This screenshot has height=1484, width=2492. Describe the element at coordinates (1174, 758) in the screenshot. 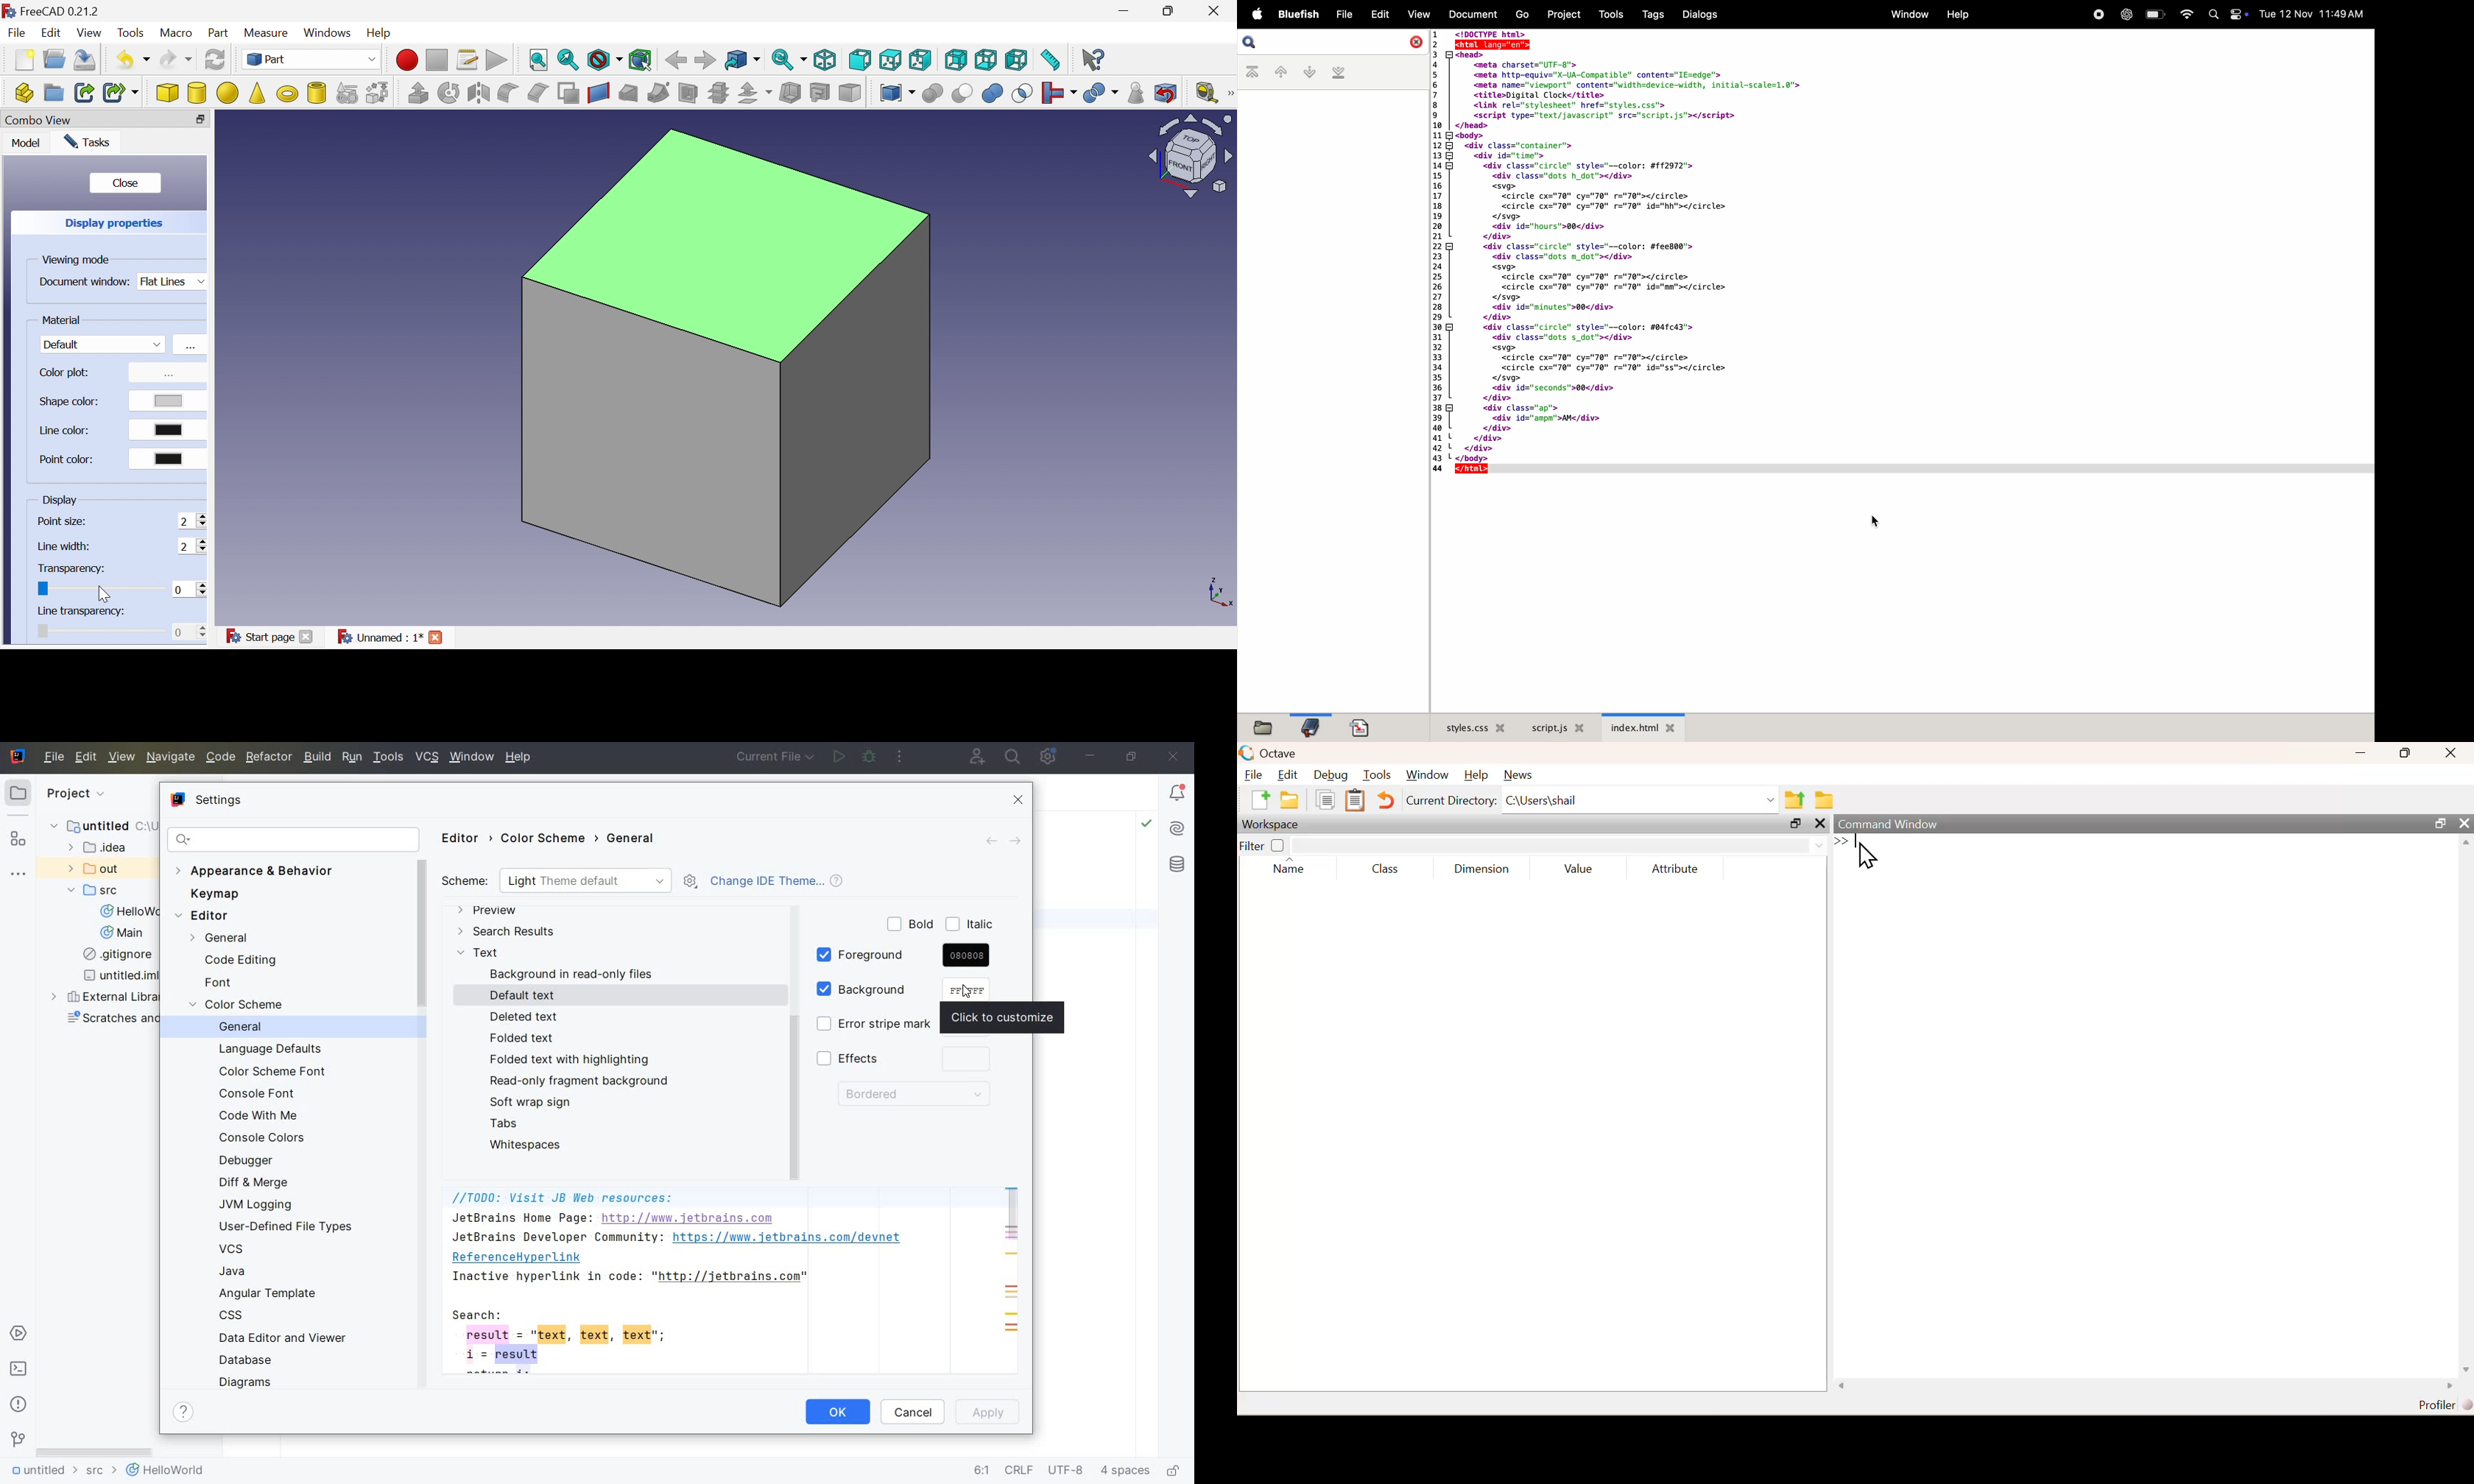

I see `close` at that location.